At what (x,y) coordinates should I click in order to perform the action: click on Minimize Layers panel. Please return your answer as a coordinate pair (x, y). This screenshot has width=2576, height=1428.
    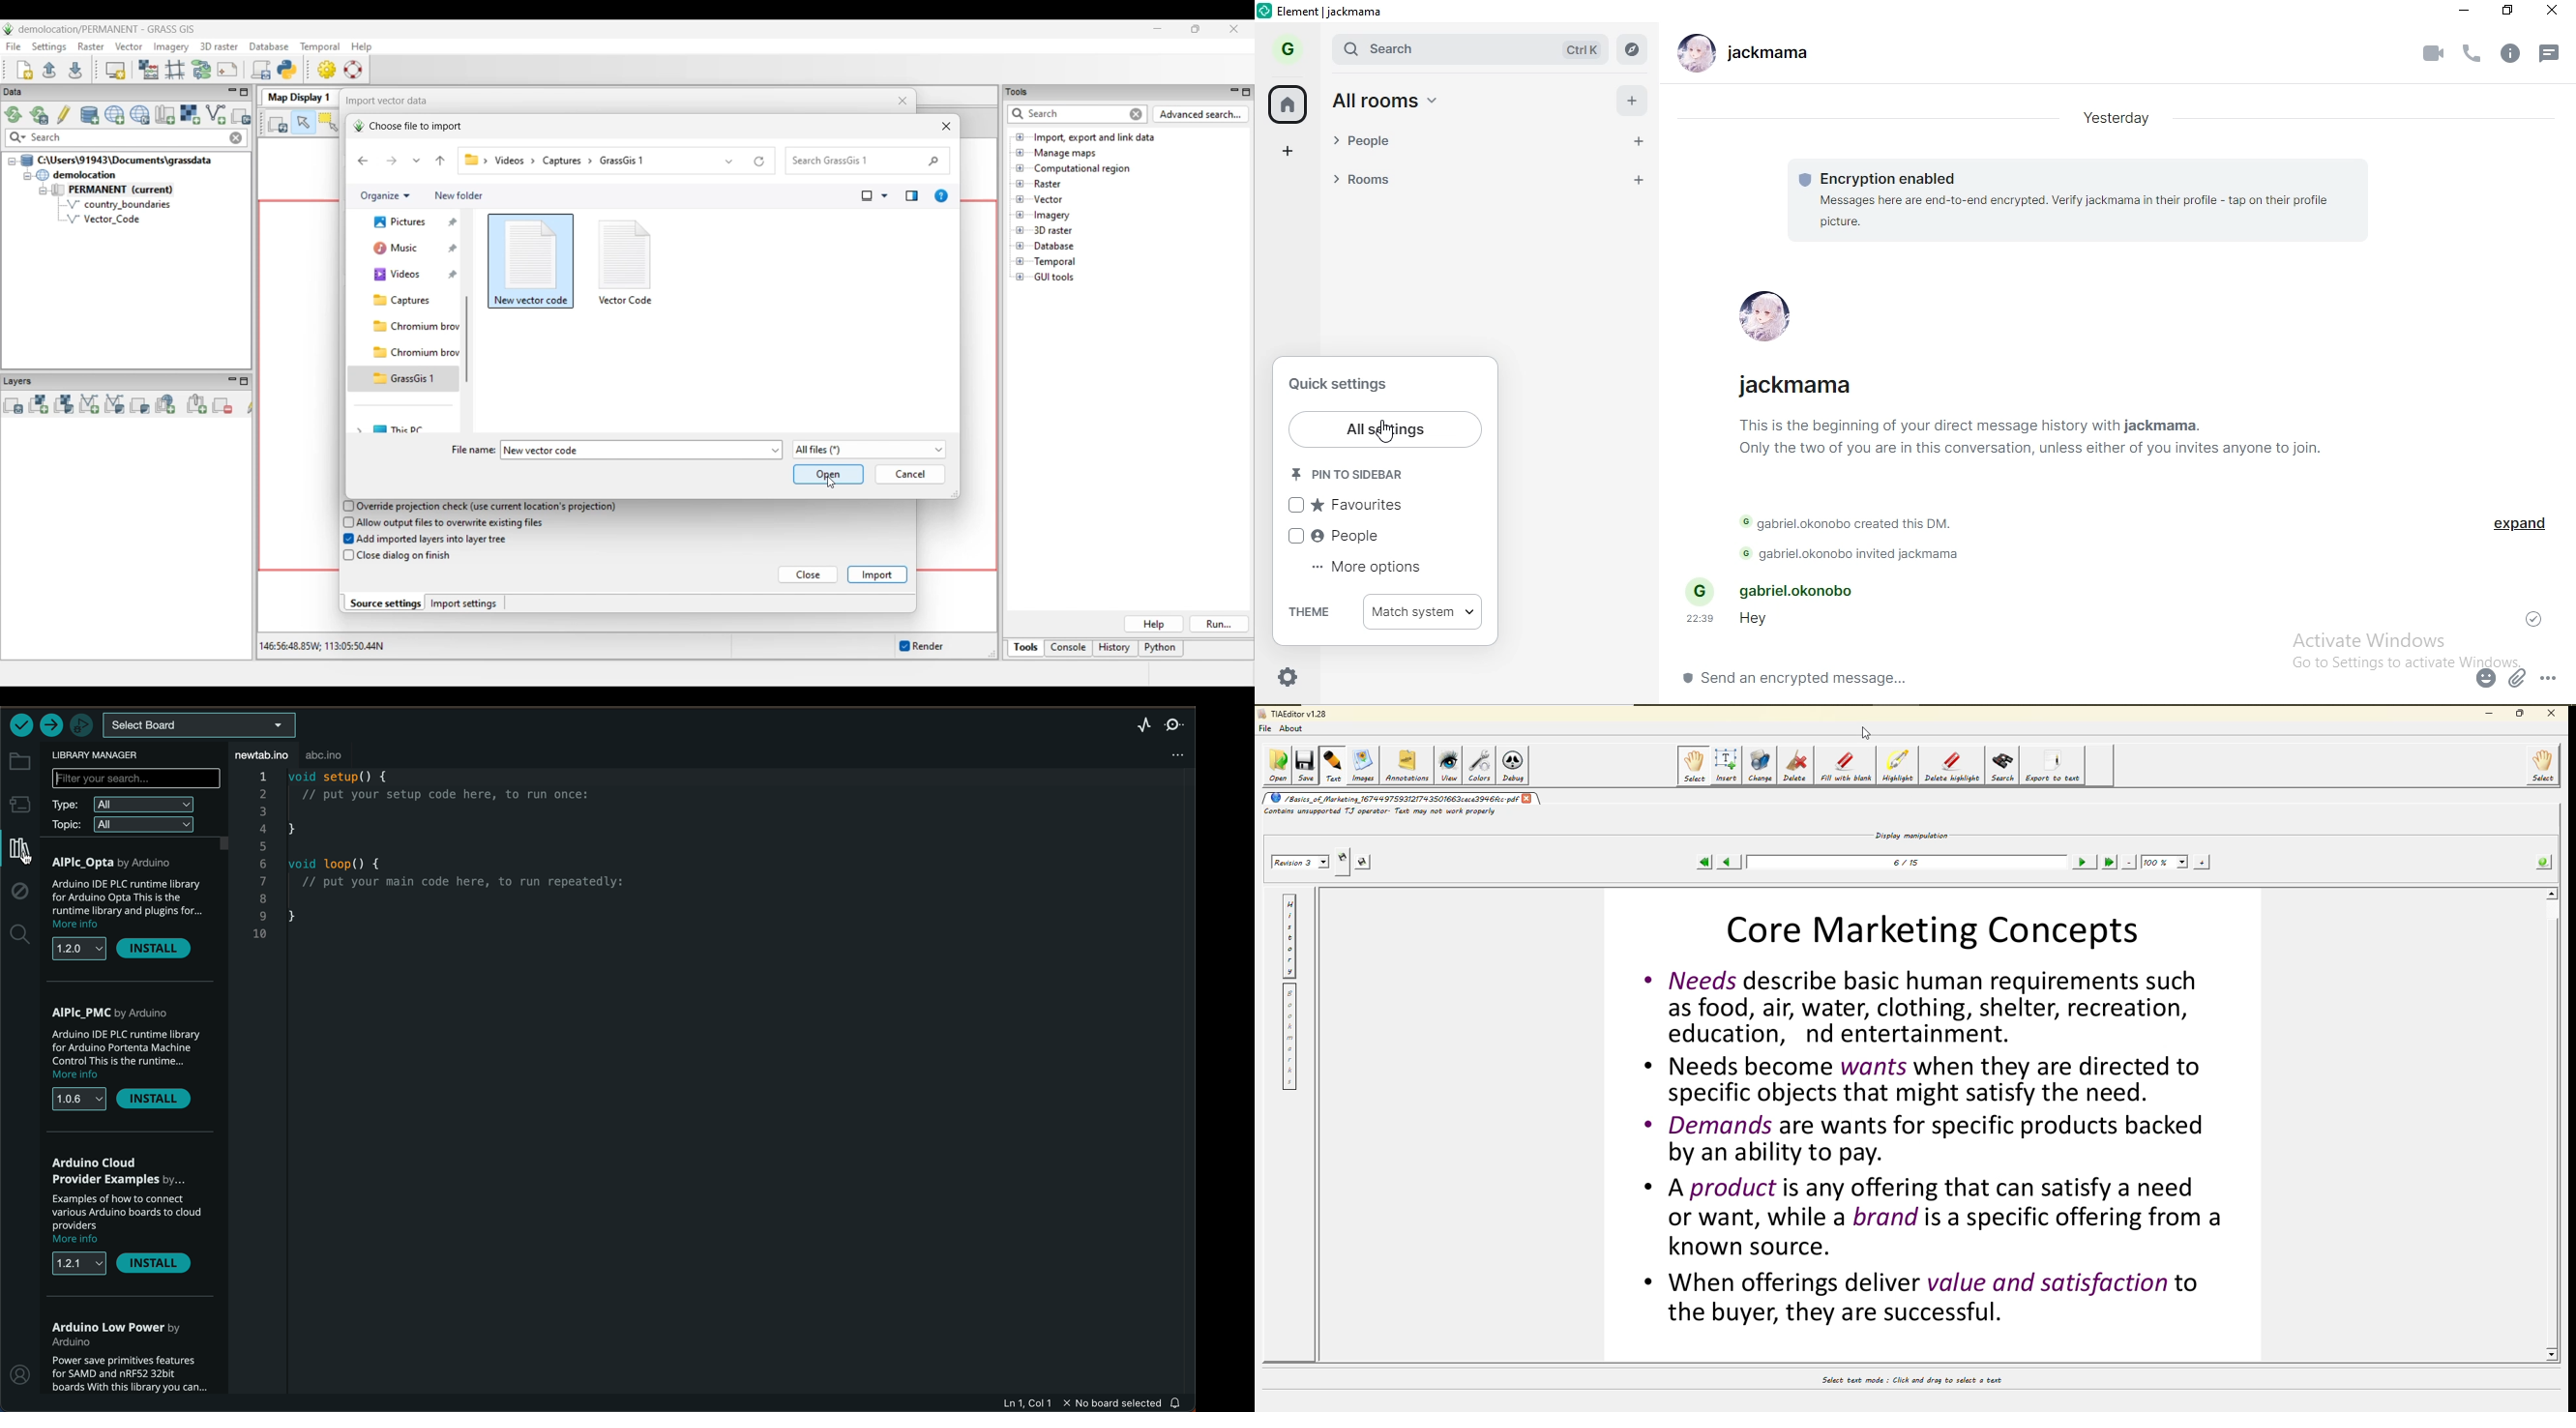
    Looking at the image, I should click on (232, 381).